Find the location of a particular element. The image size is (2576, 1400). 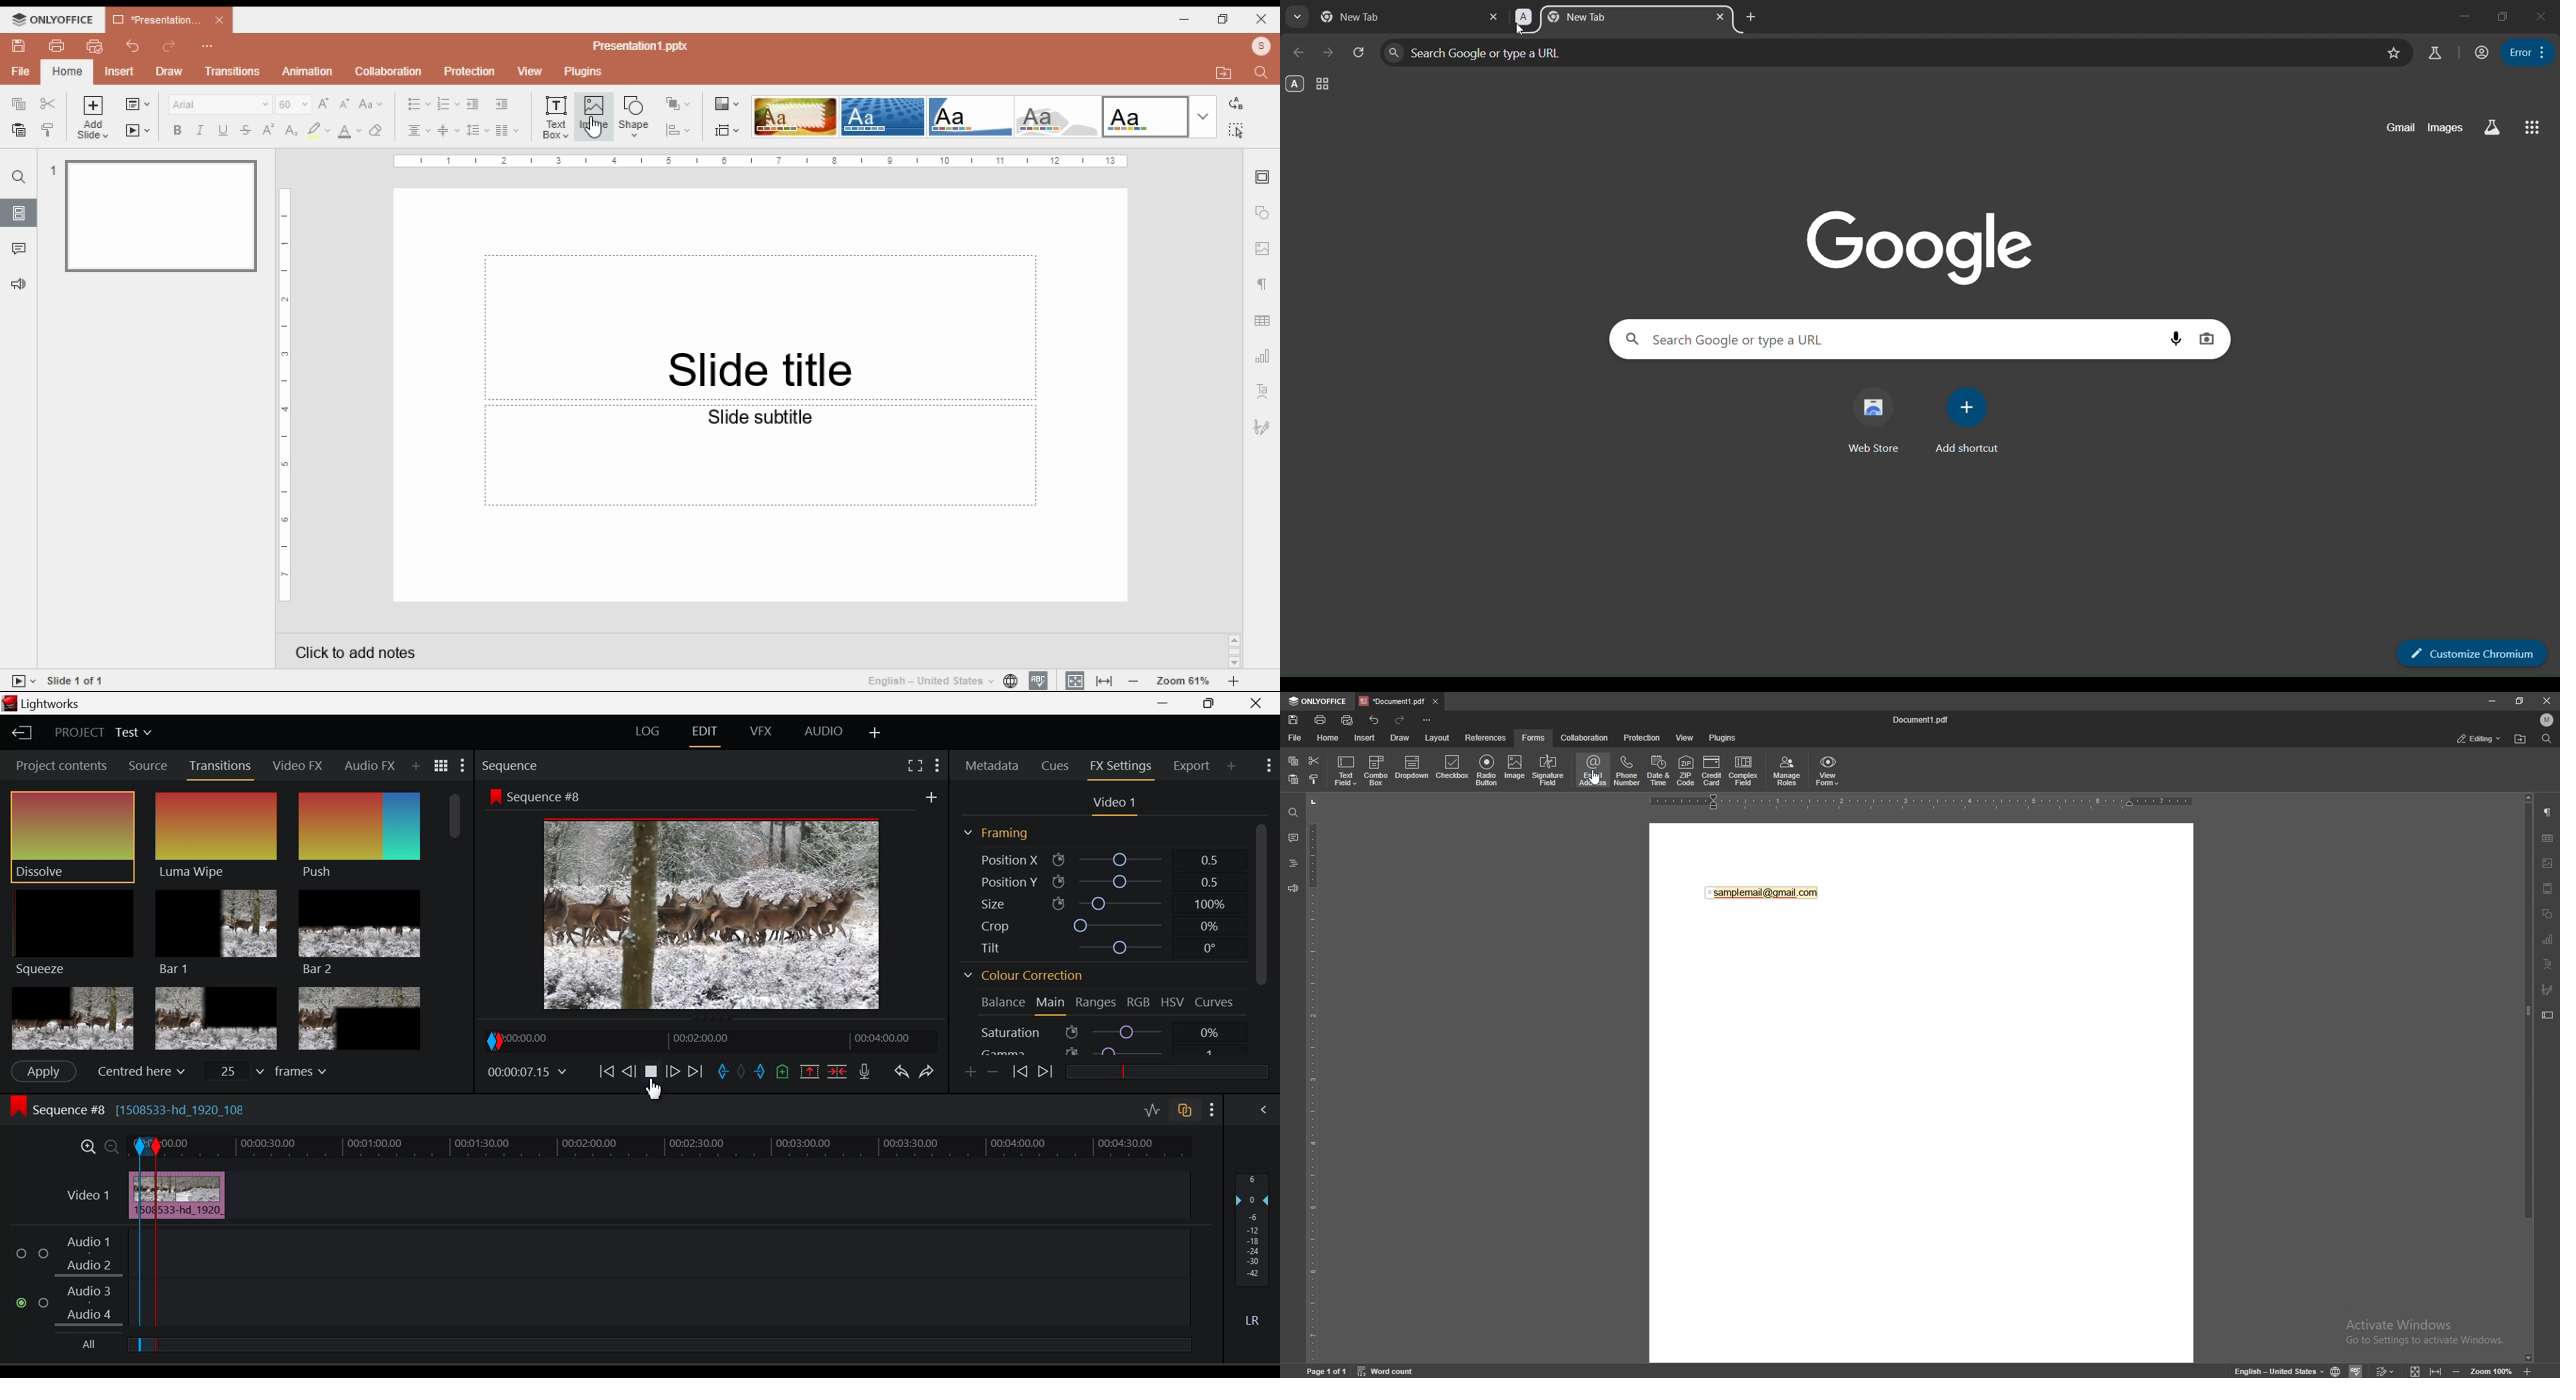

charts  settings is located at coordinates (1263, 354).